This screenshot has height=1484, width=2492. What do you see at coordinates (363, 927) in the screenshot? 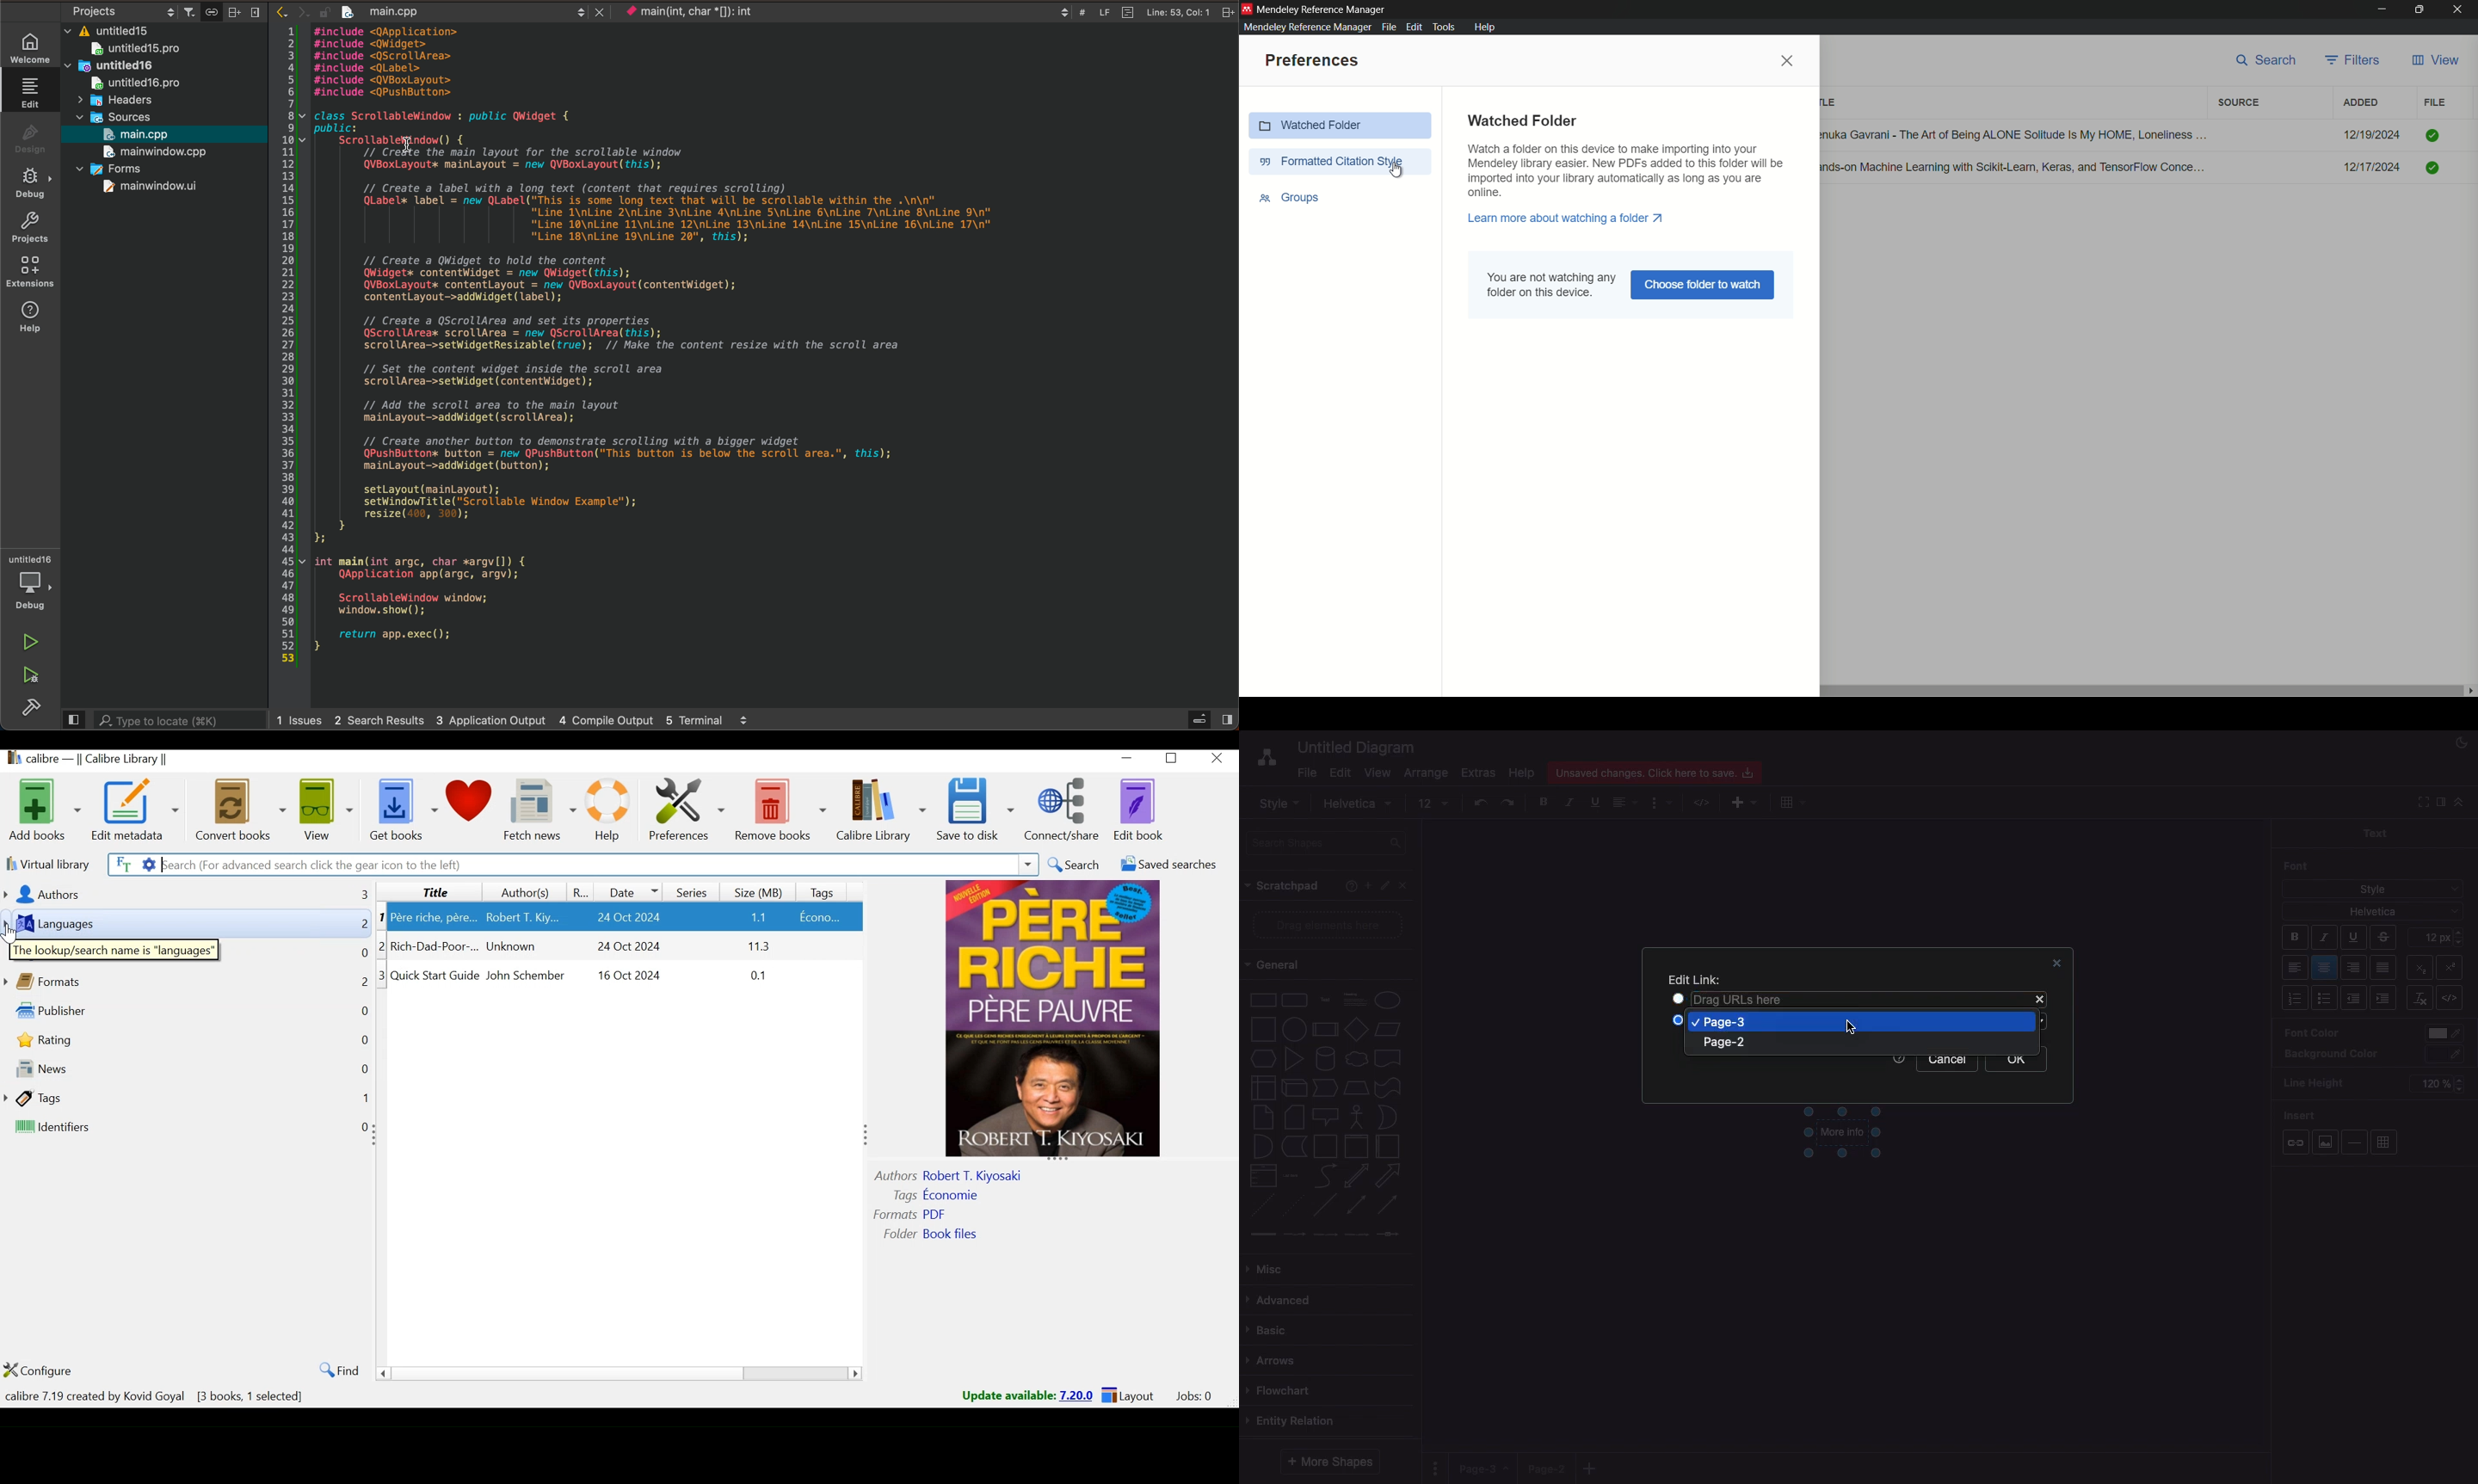
I see `2` at bounding box center [363, 927].